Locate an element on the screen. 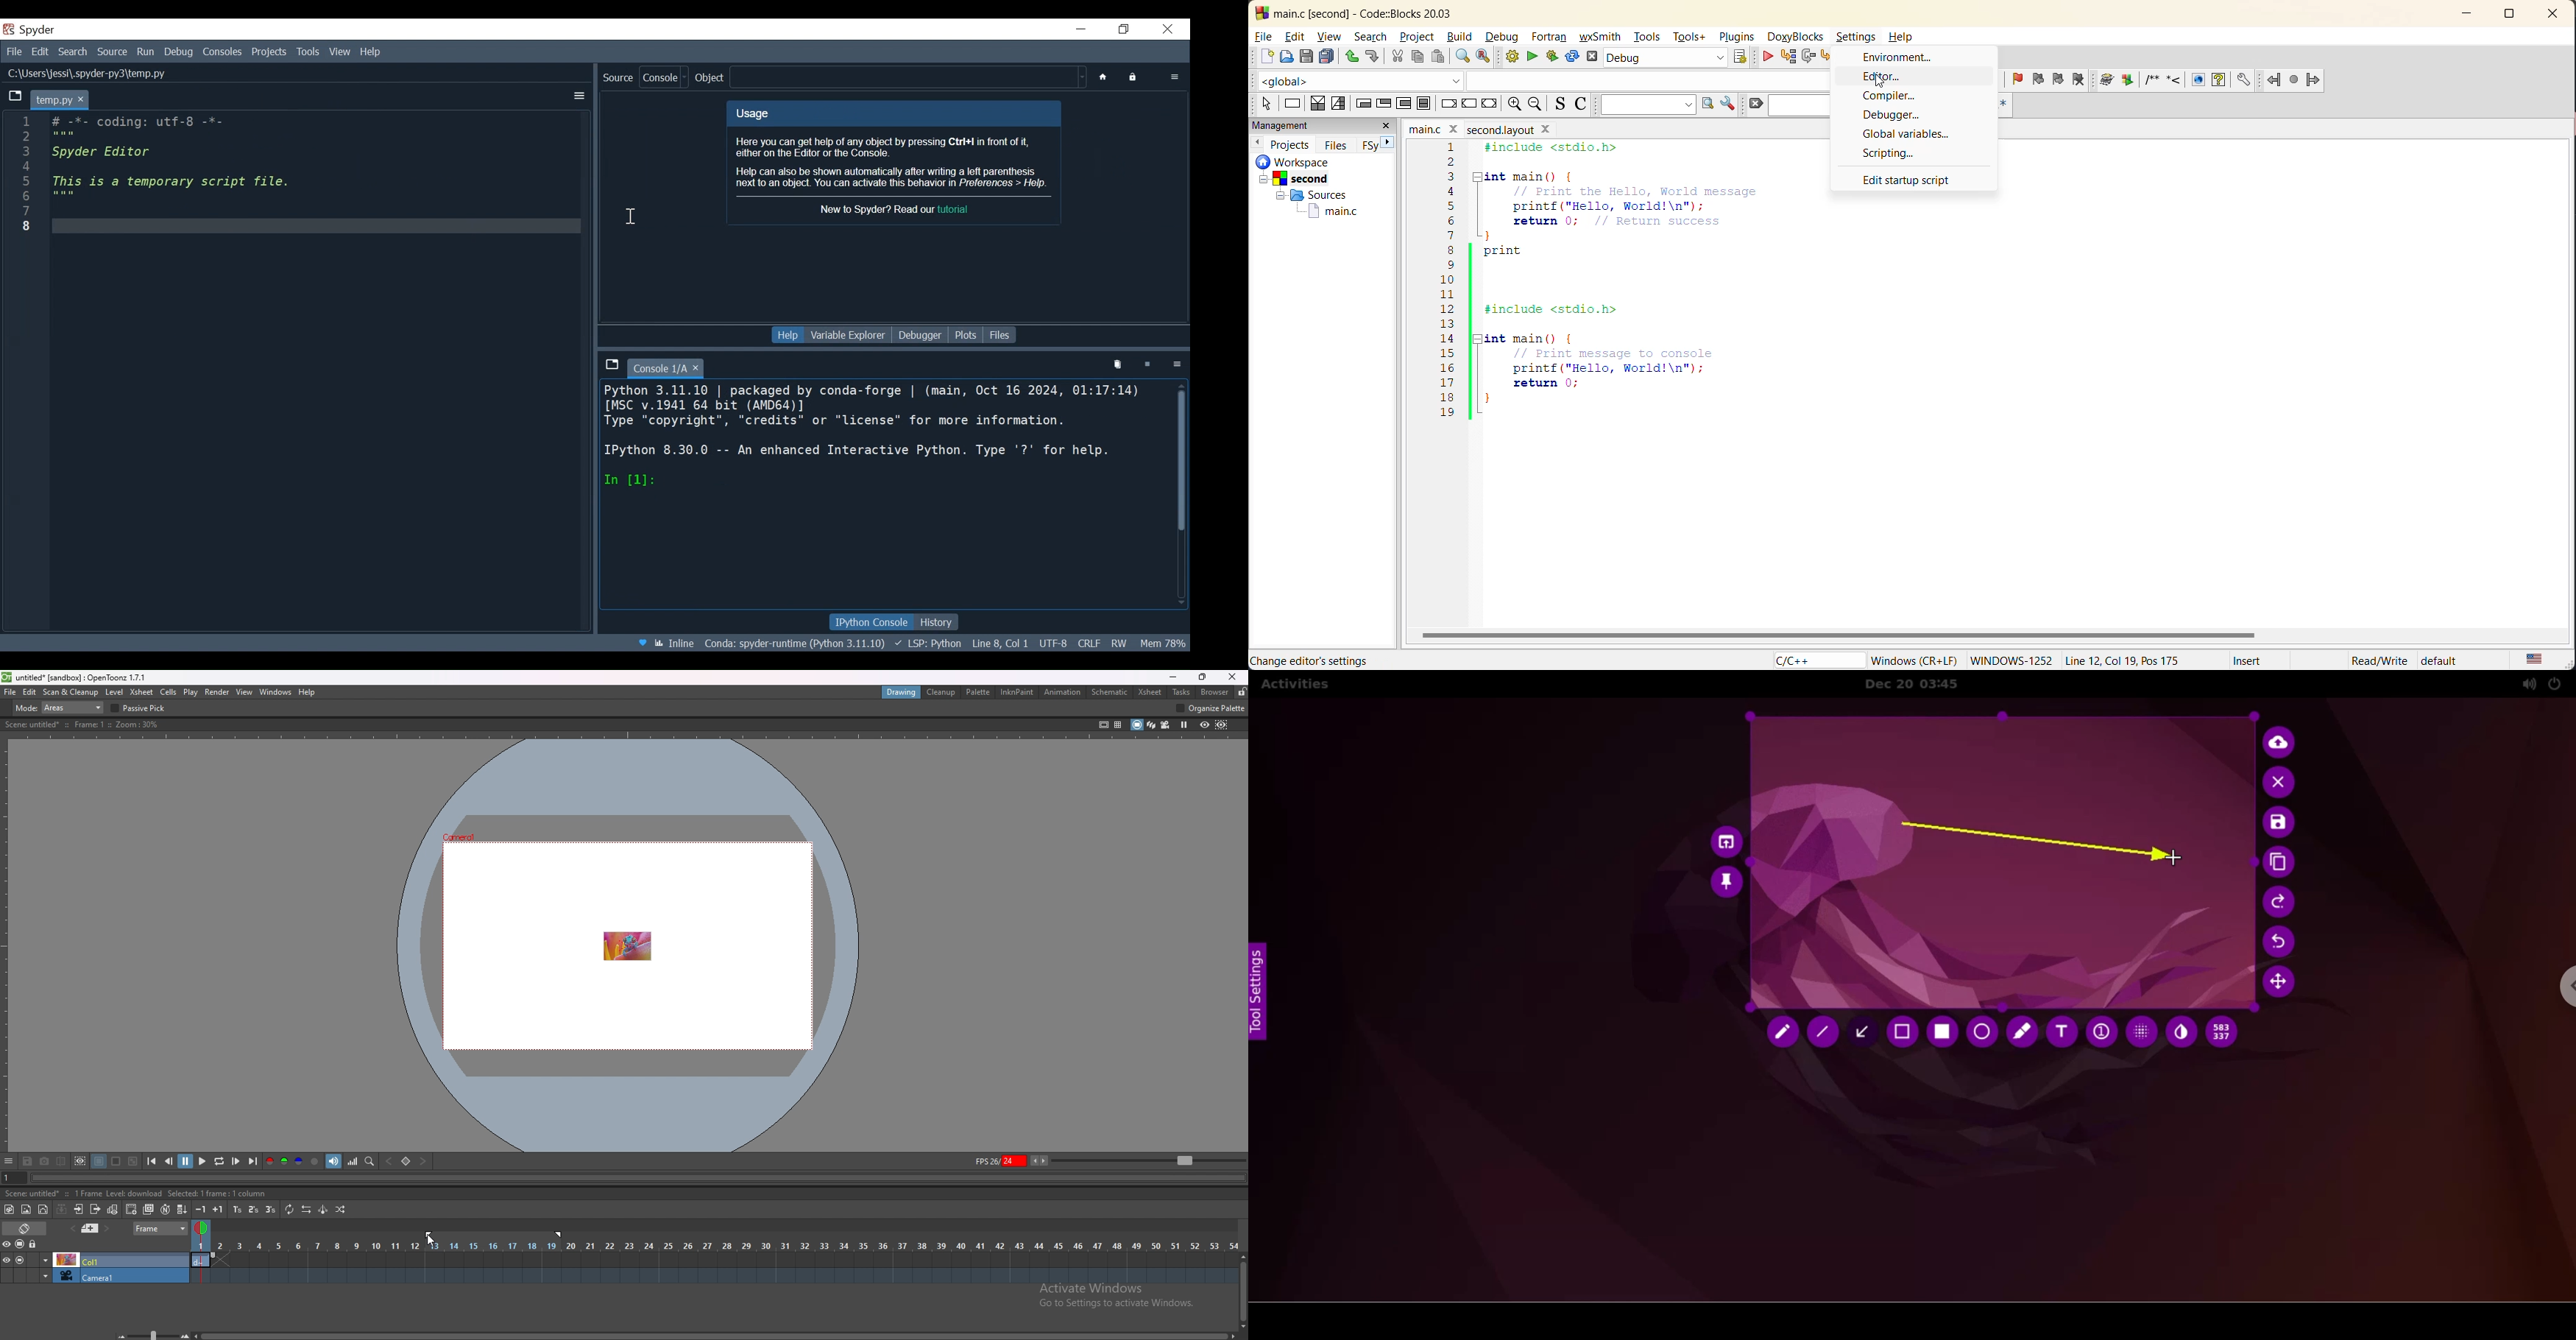  run search is located at coordinates (1708, 105).